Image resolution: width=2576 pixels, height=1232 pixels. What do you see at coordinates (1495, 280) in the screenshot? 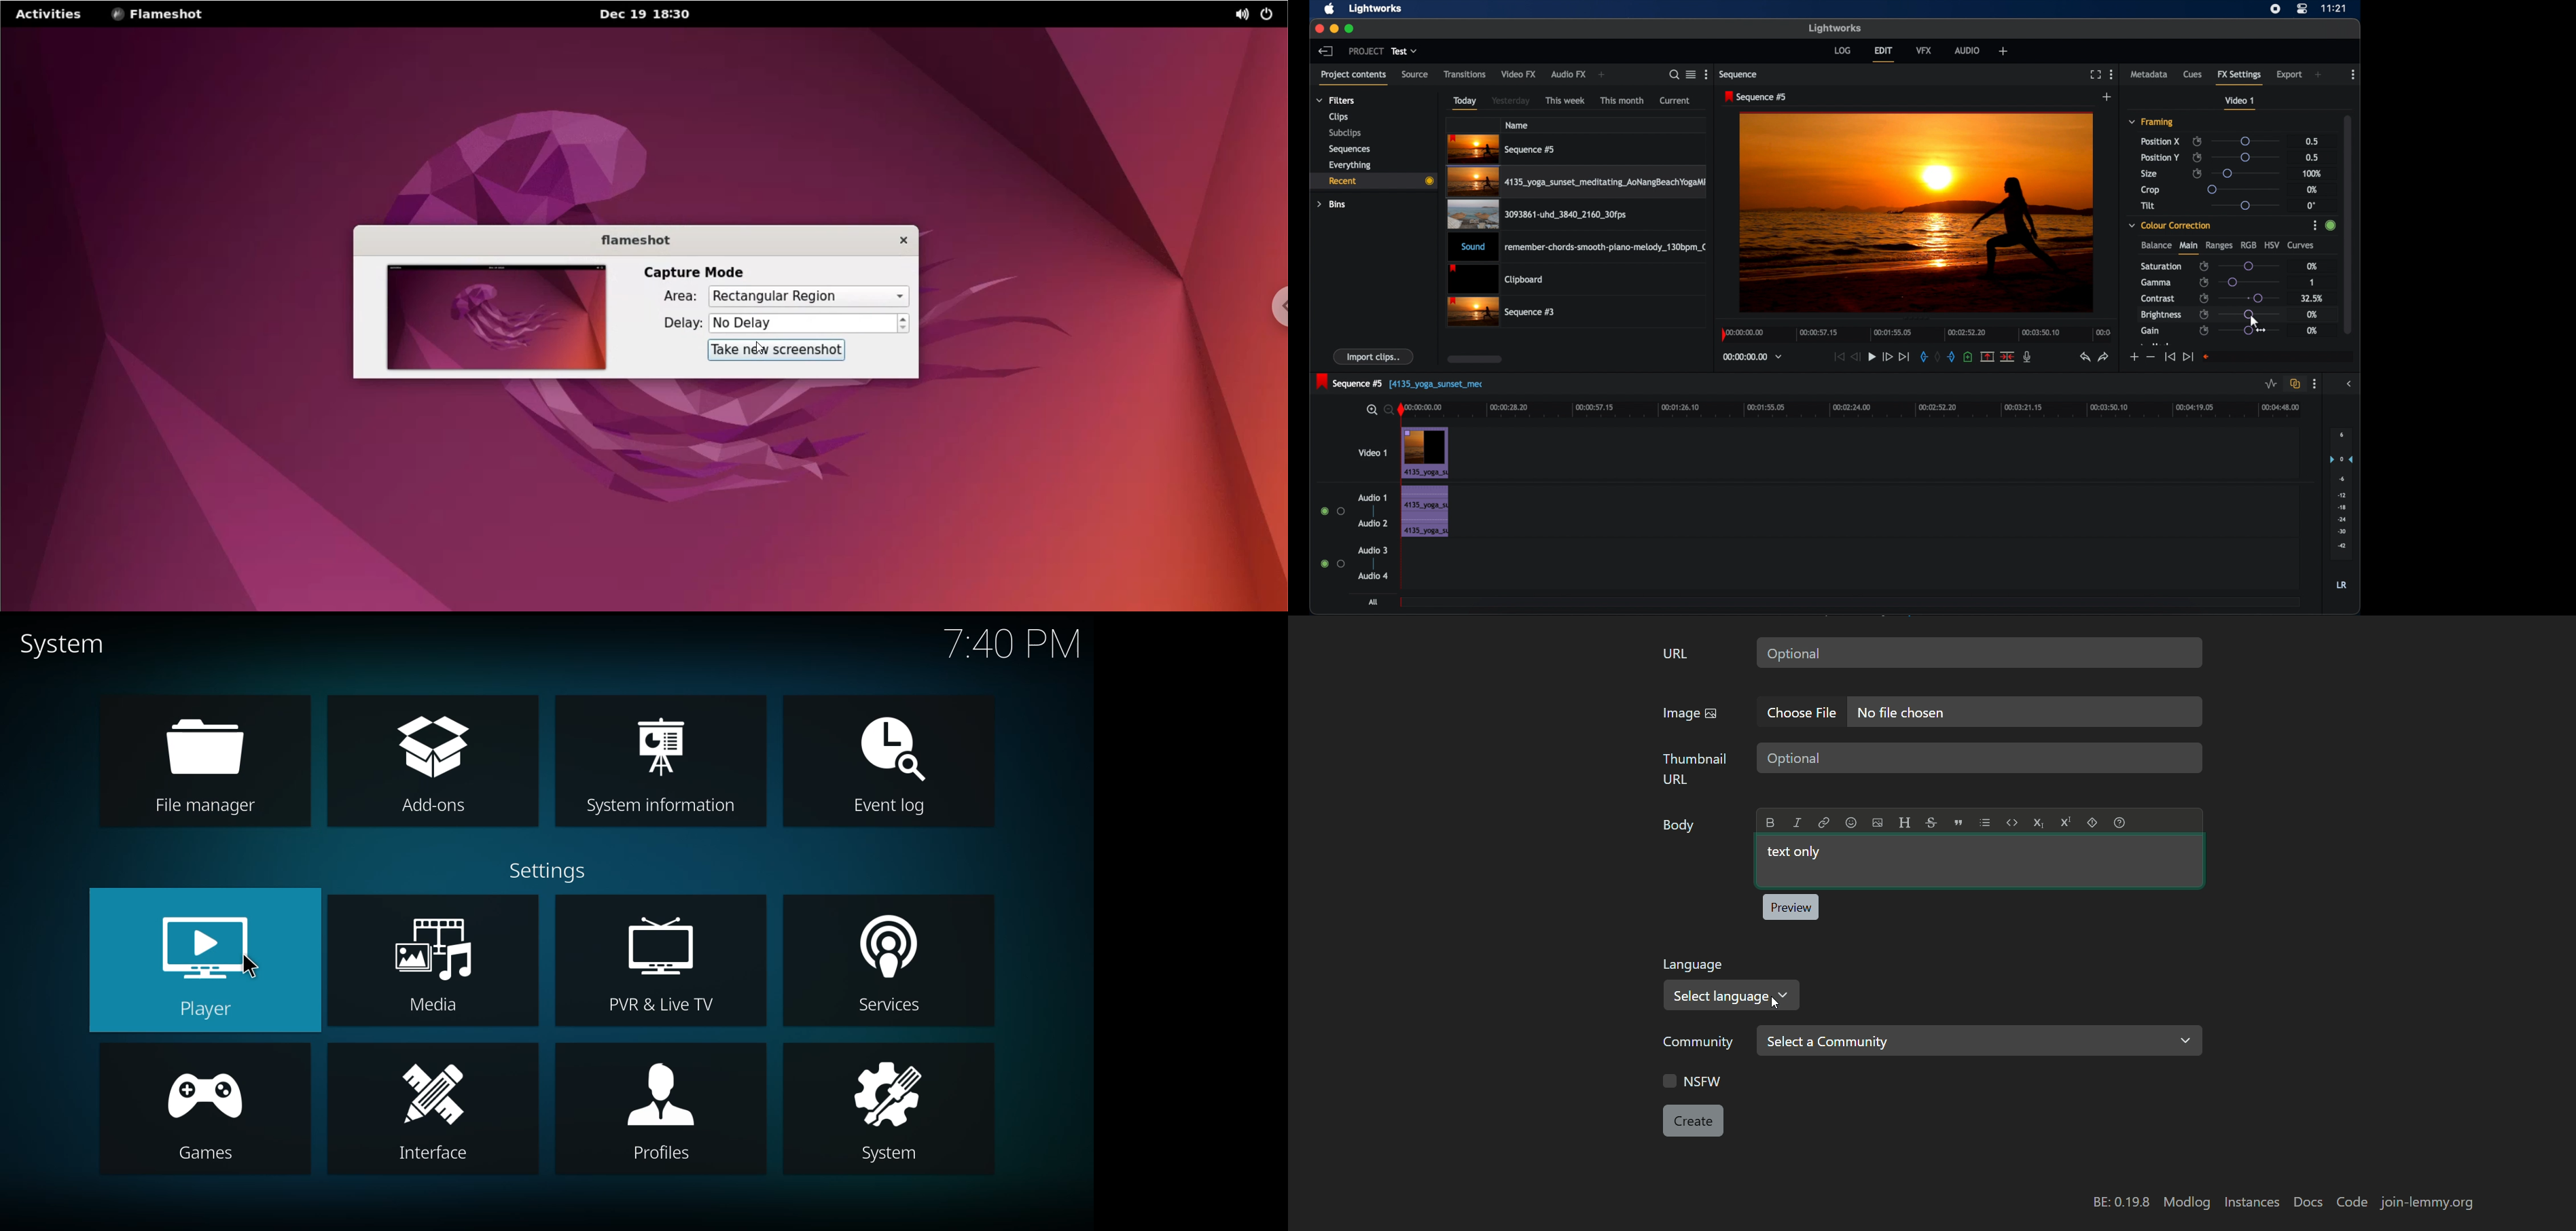
I see `clipboard` at bounding box center [1495, 280].